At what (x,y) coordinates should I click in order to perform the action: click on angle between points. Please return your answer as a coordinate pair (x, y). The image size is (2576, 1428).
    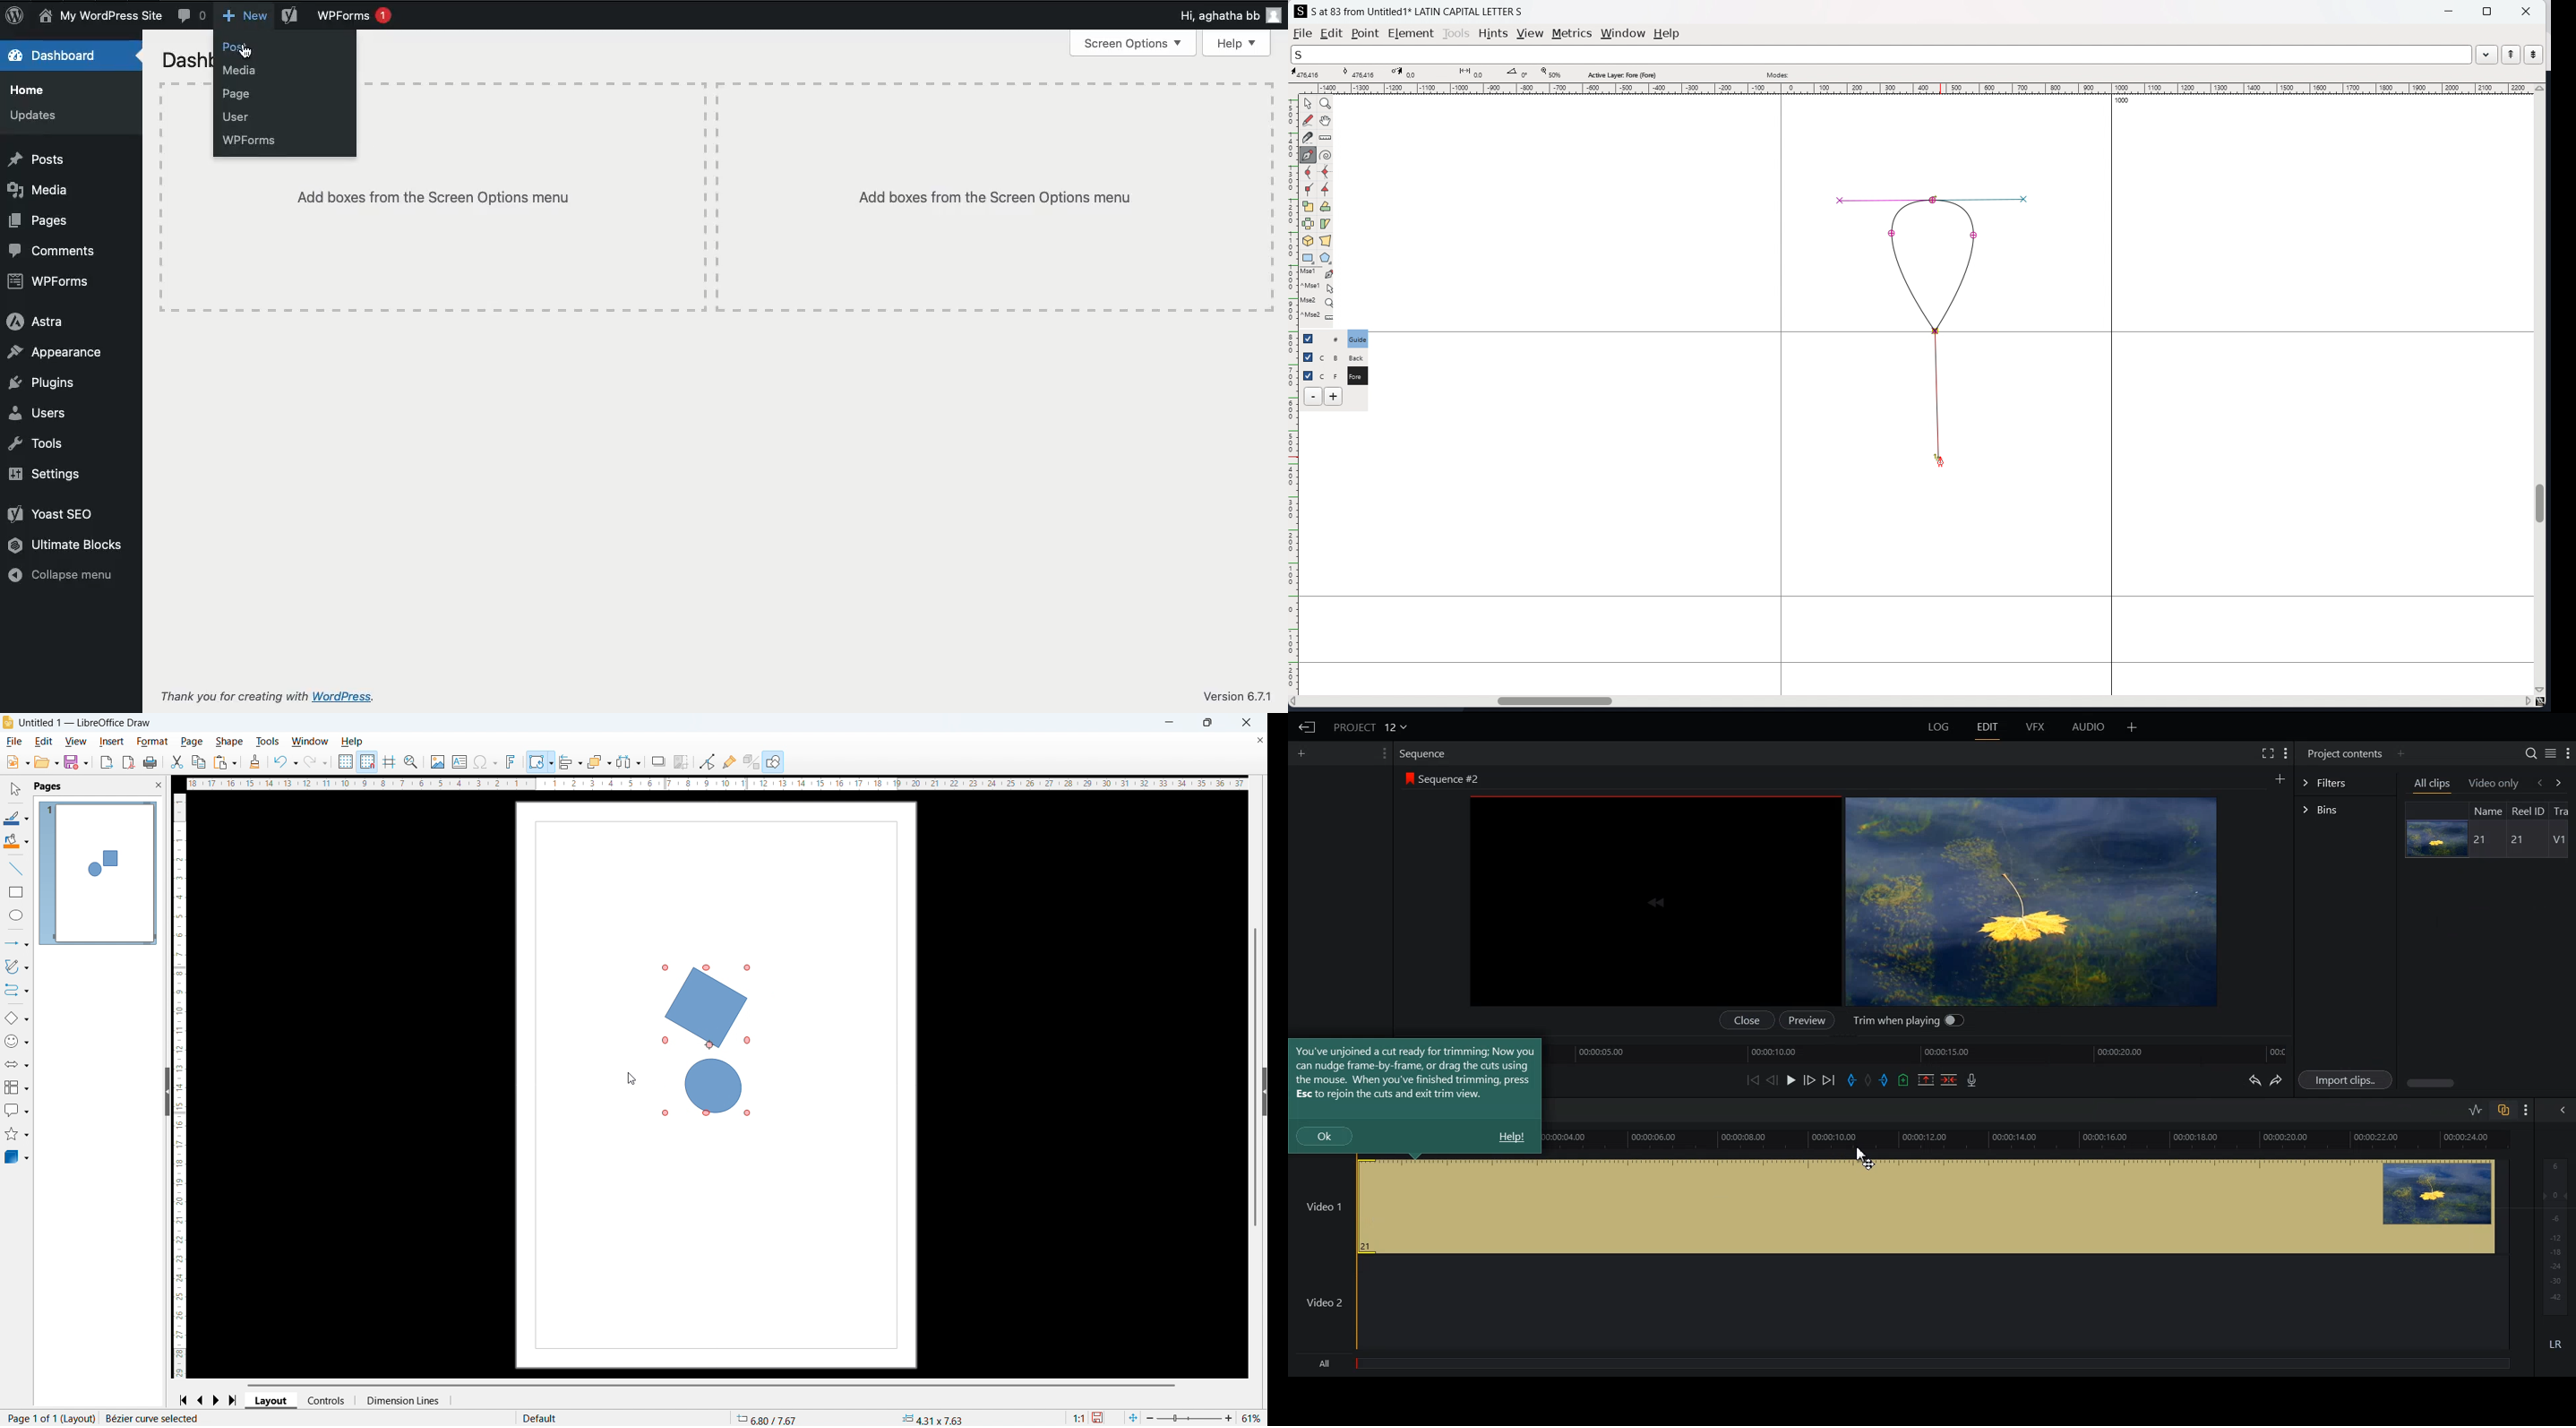
    Looking at the image, I should click on (1519, 72).